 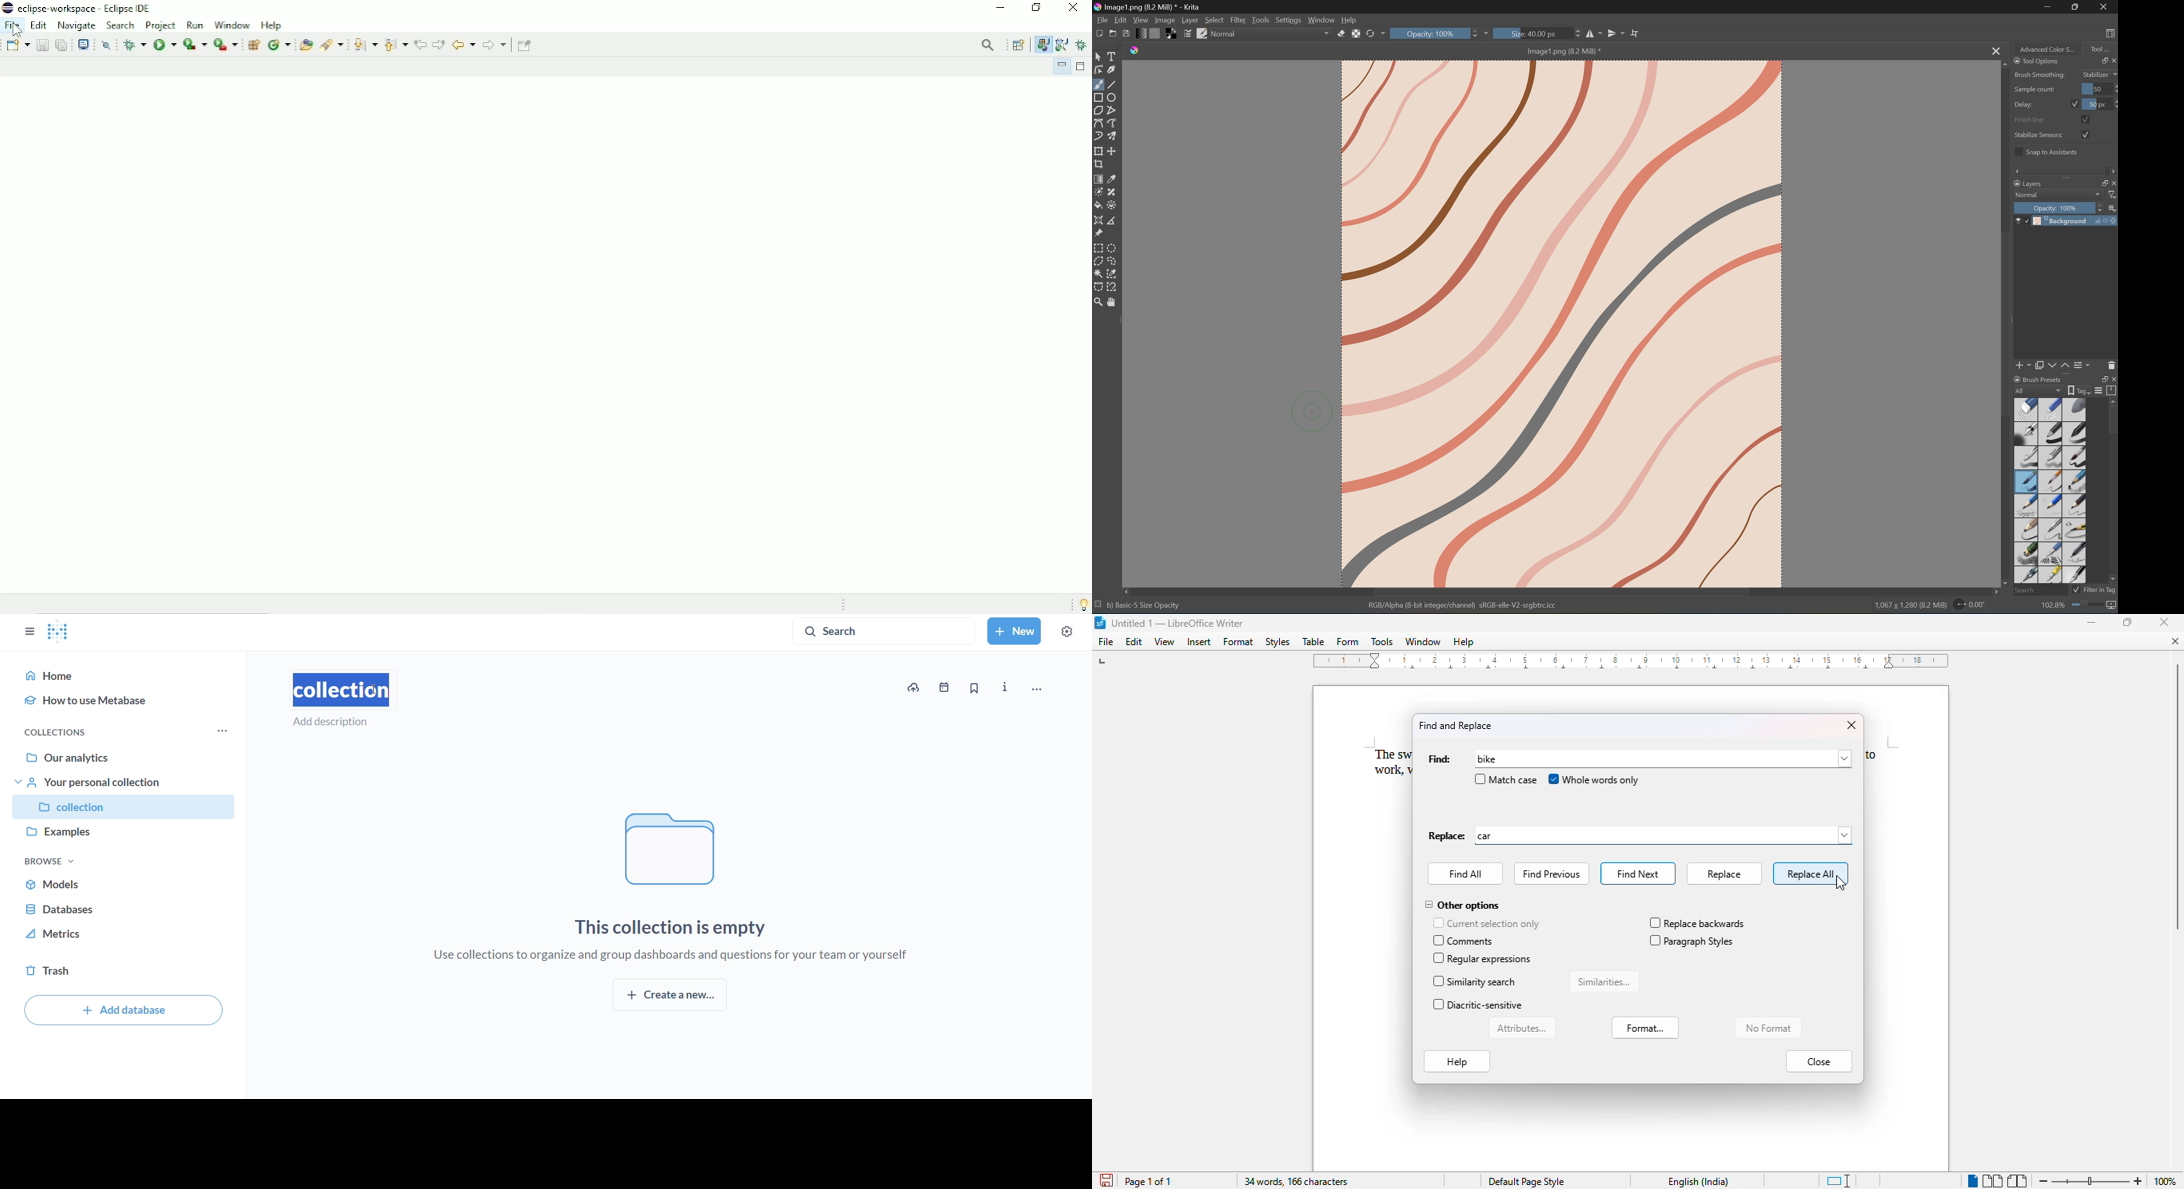 What do you see at coordinates (25, 629) in the screenshot?
I see `close sidebar` at bounding box center [25, 629].